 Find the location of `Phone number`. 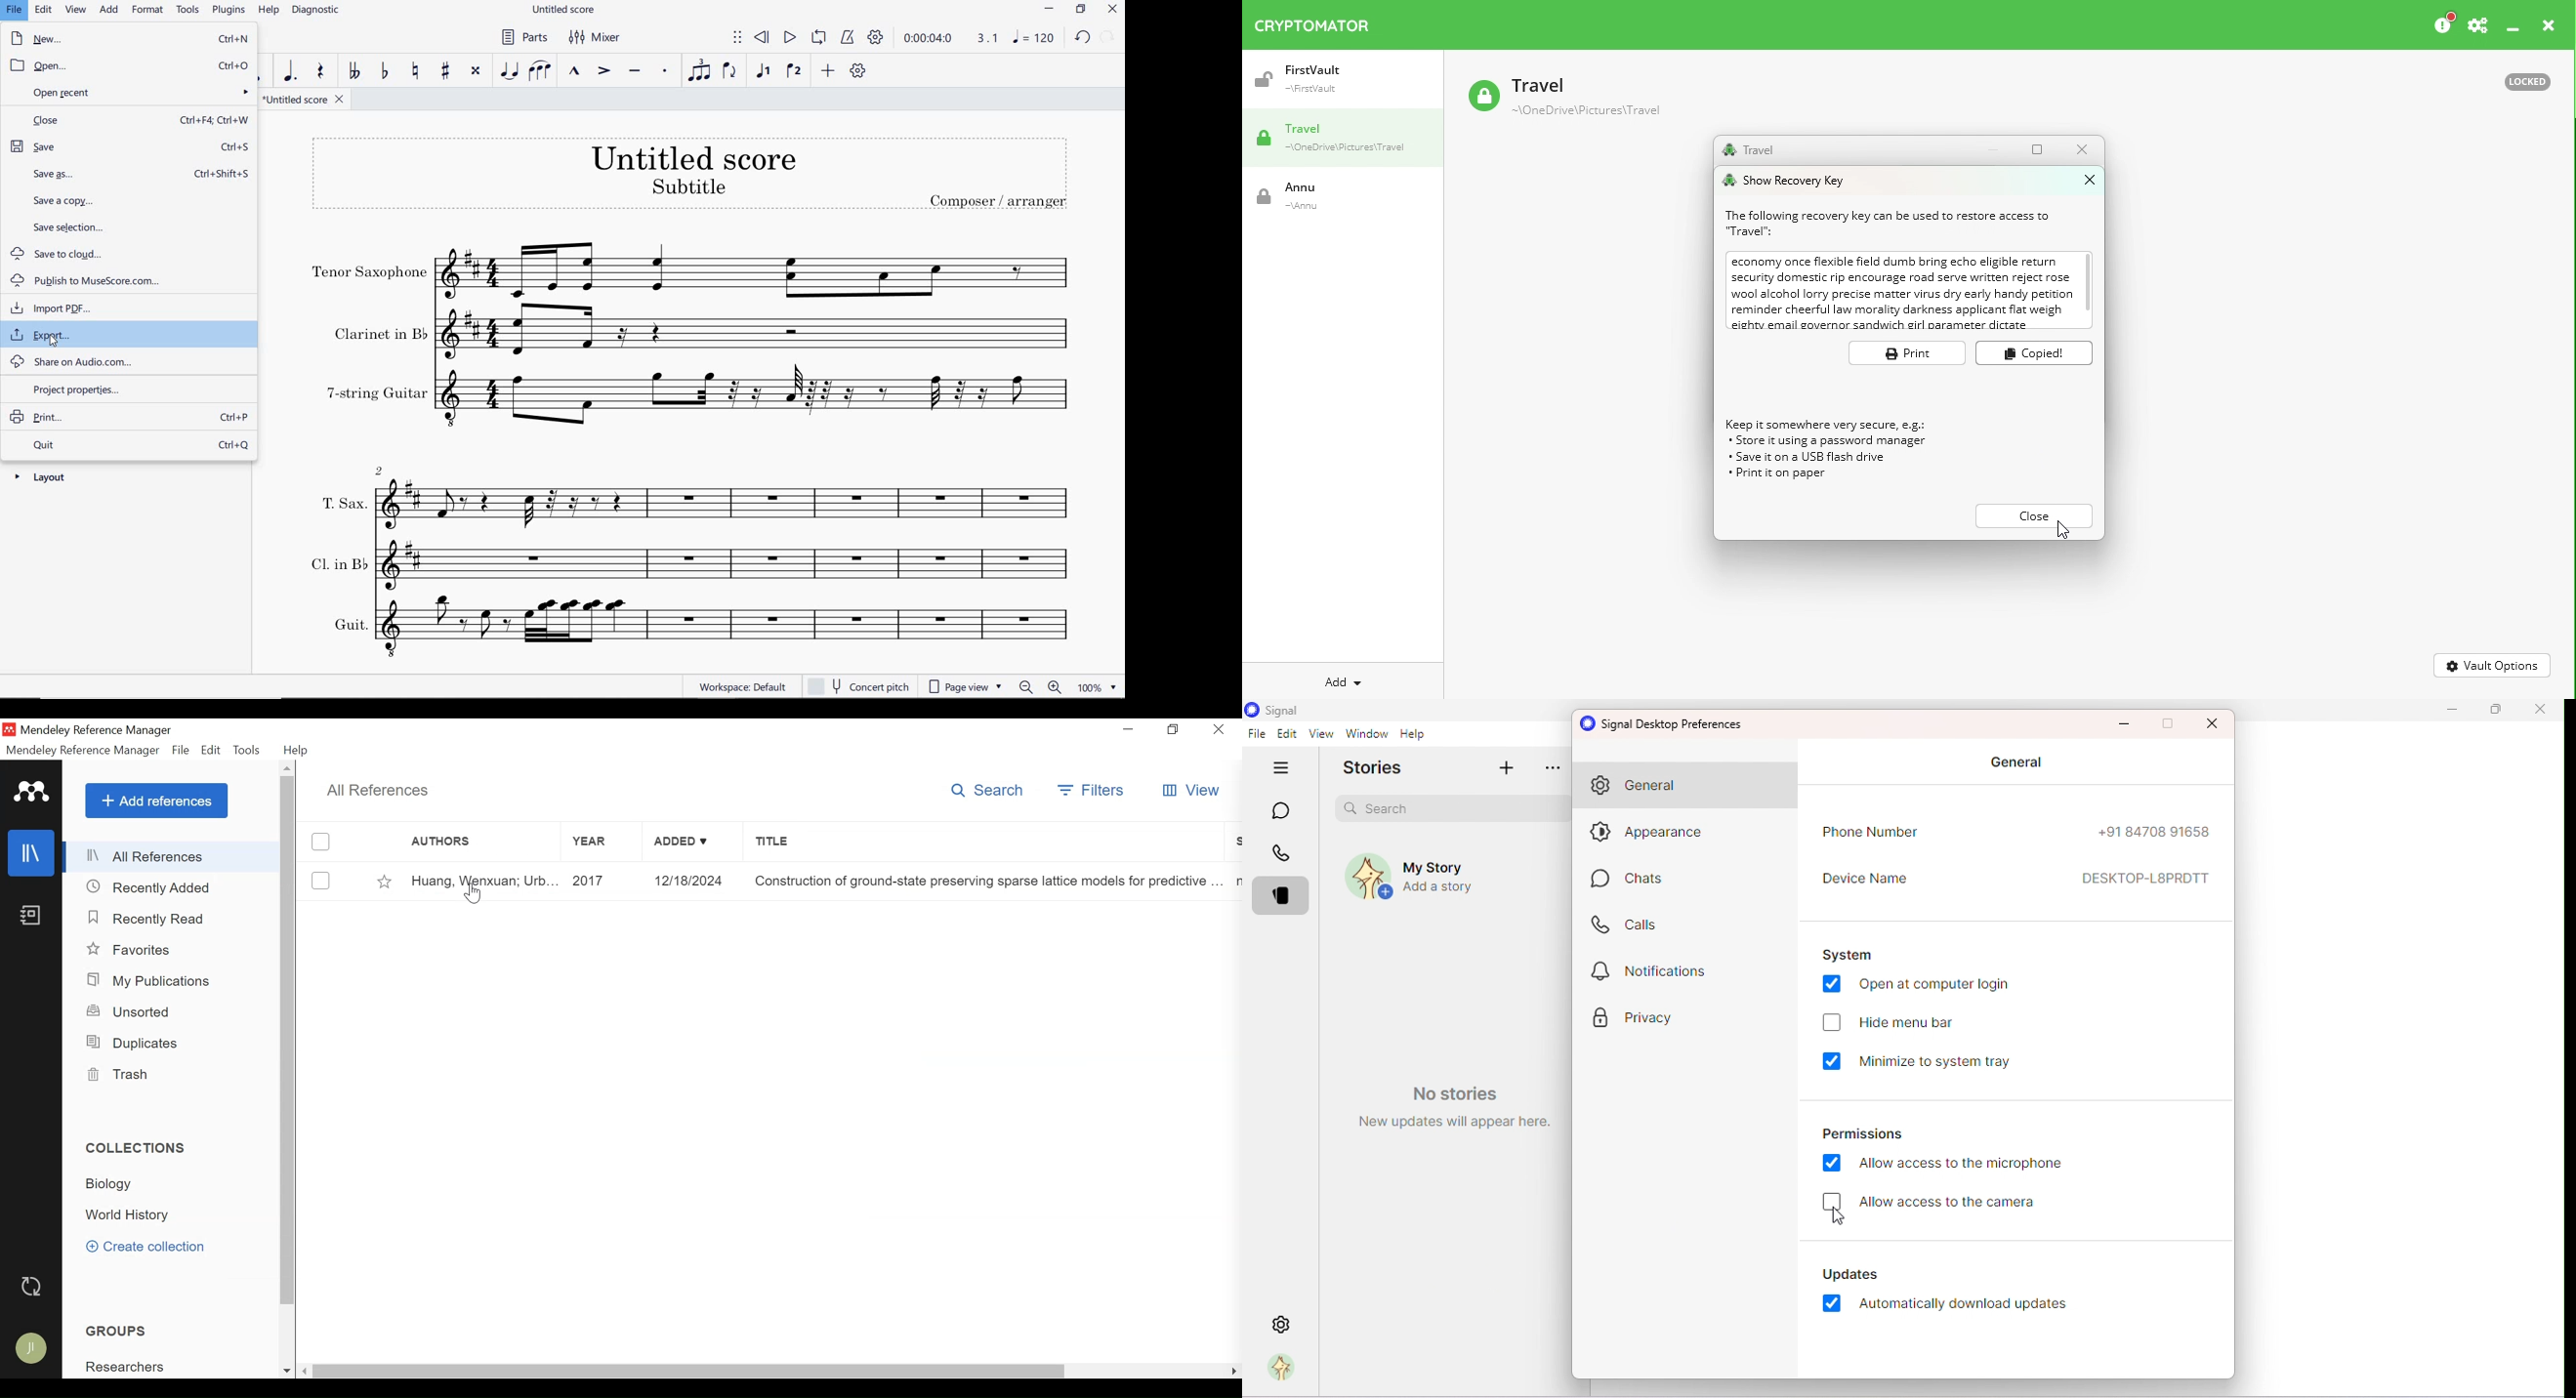

Phone number is located at coordinates (2011, 835).